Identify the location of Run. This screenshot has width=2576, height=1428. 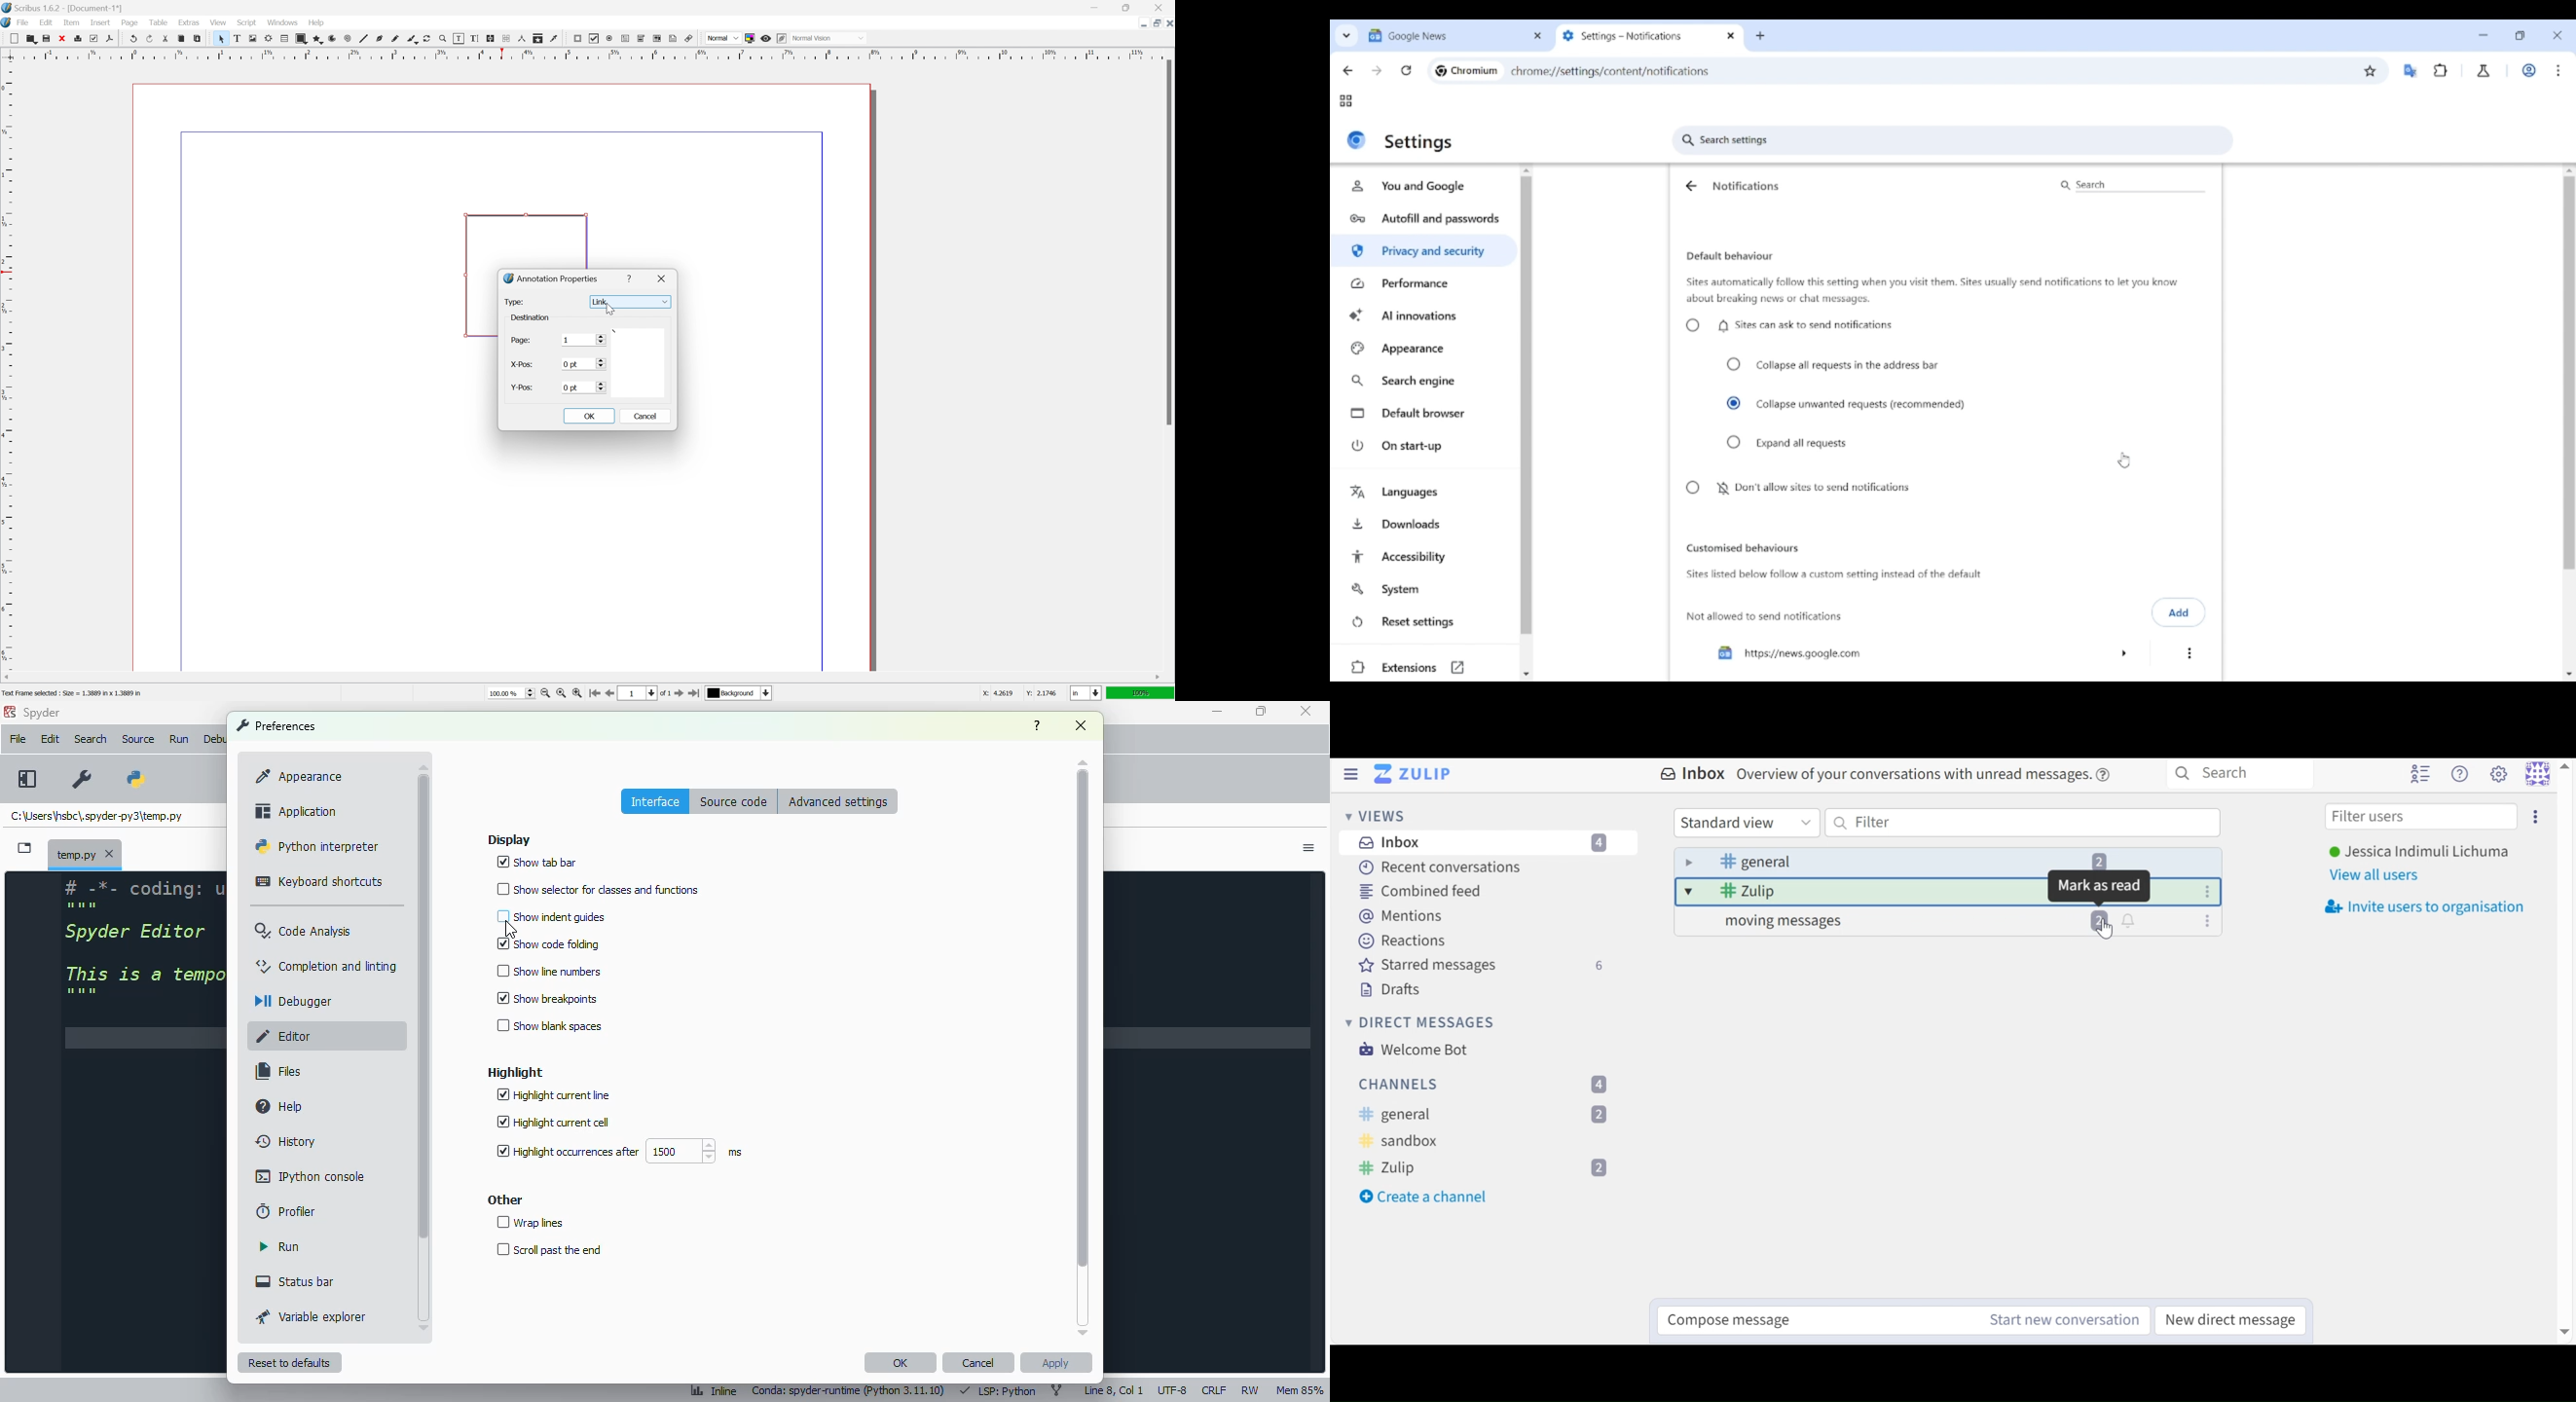
(176, 739).